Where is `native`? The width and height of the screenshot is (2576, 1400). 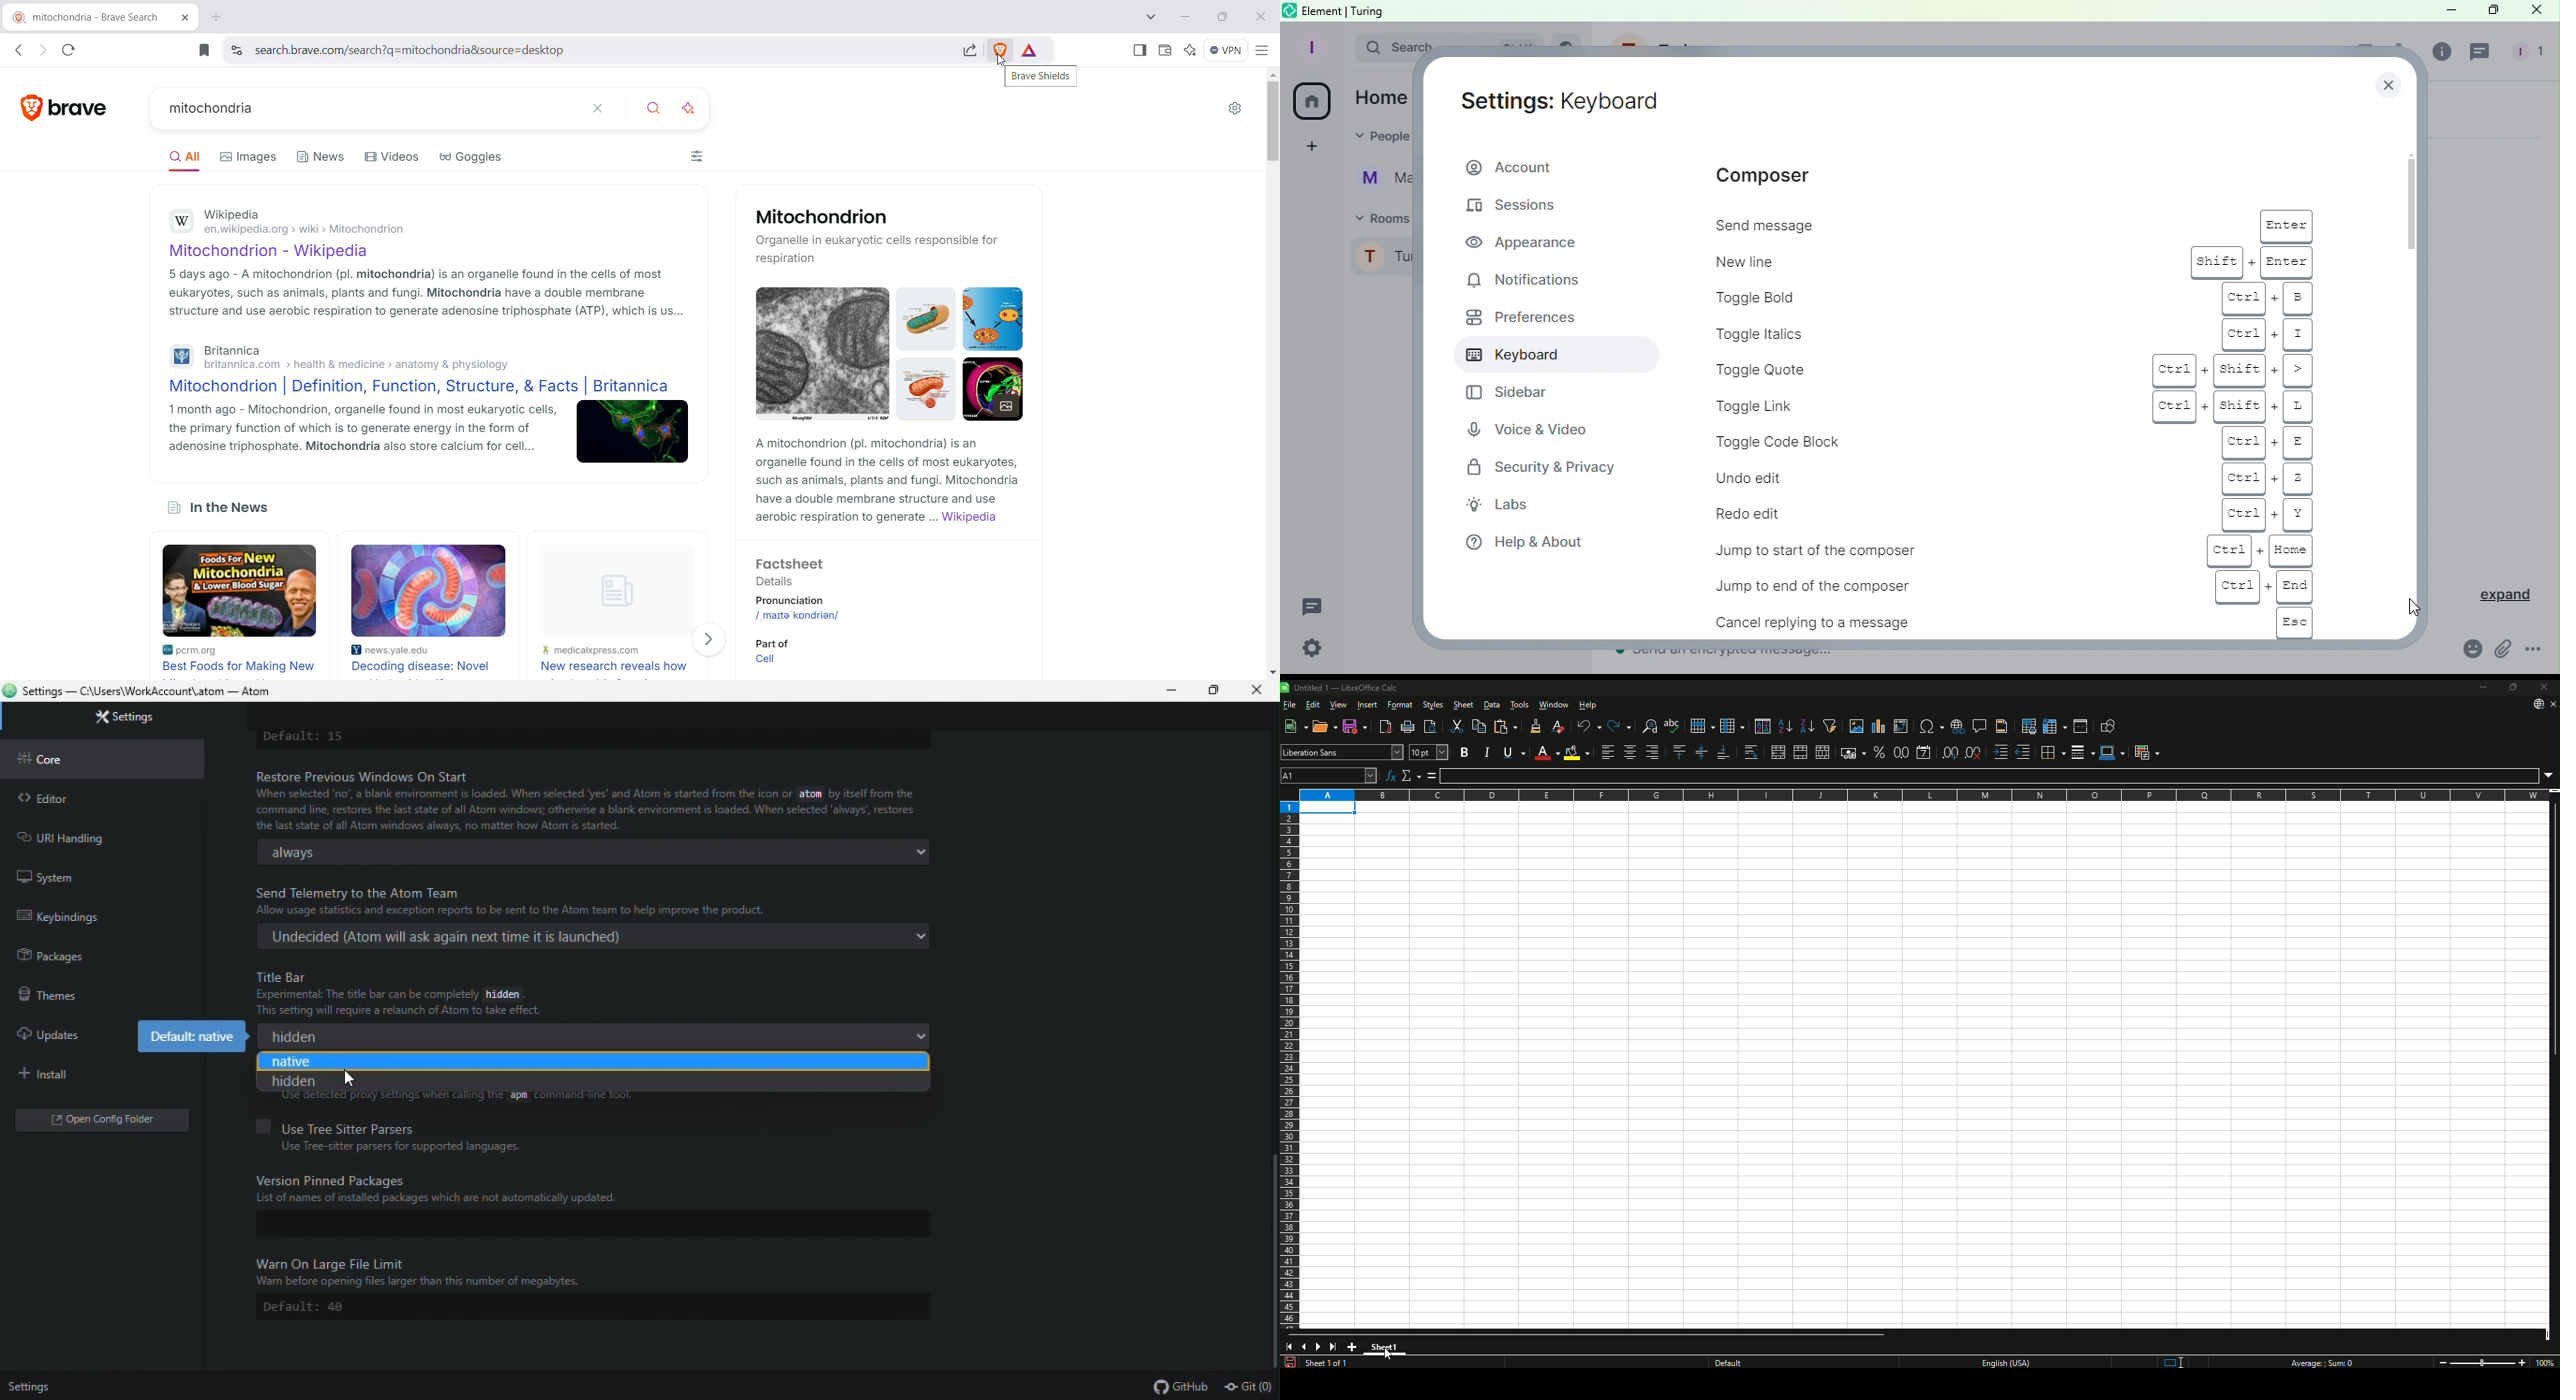 native is located at coordinates (587, 1064).